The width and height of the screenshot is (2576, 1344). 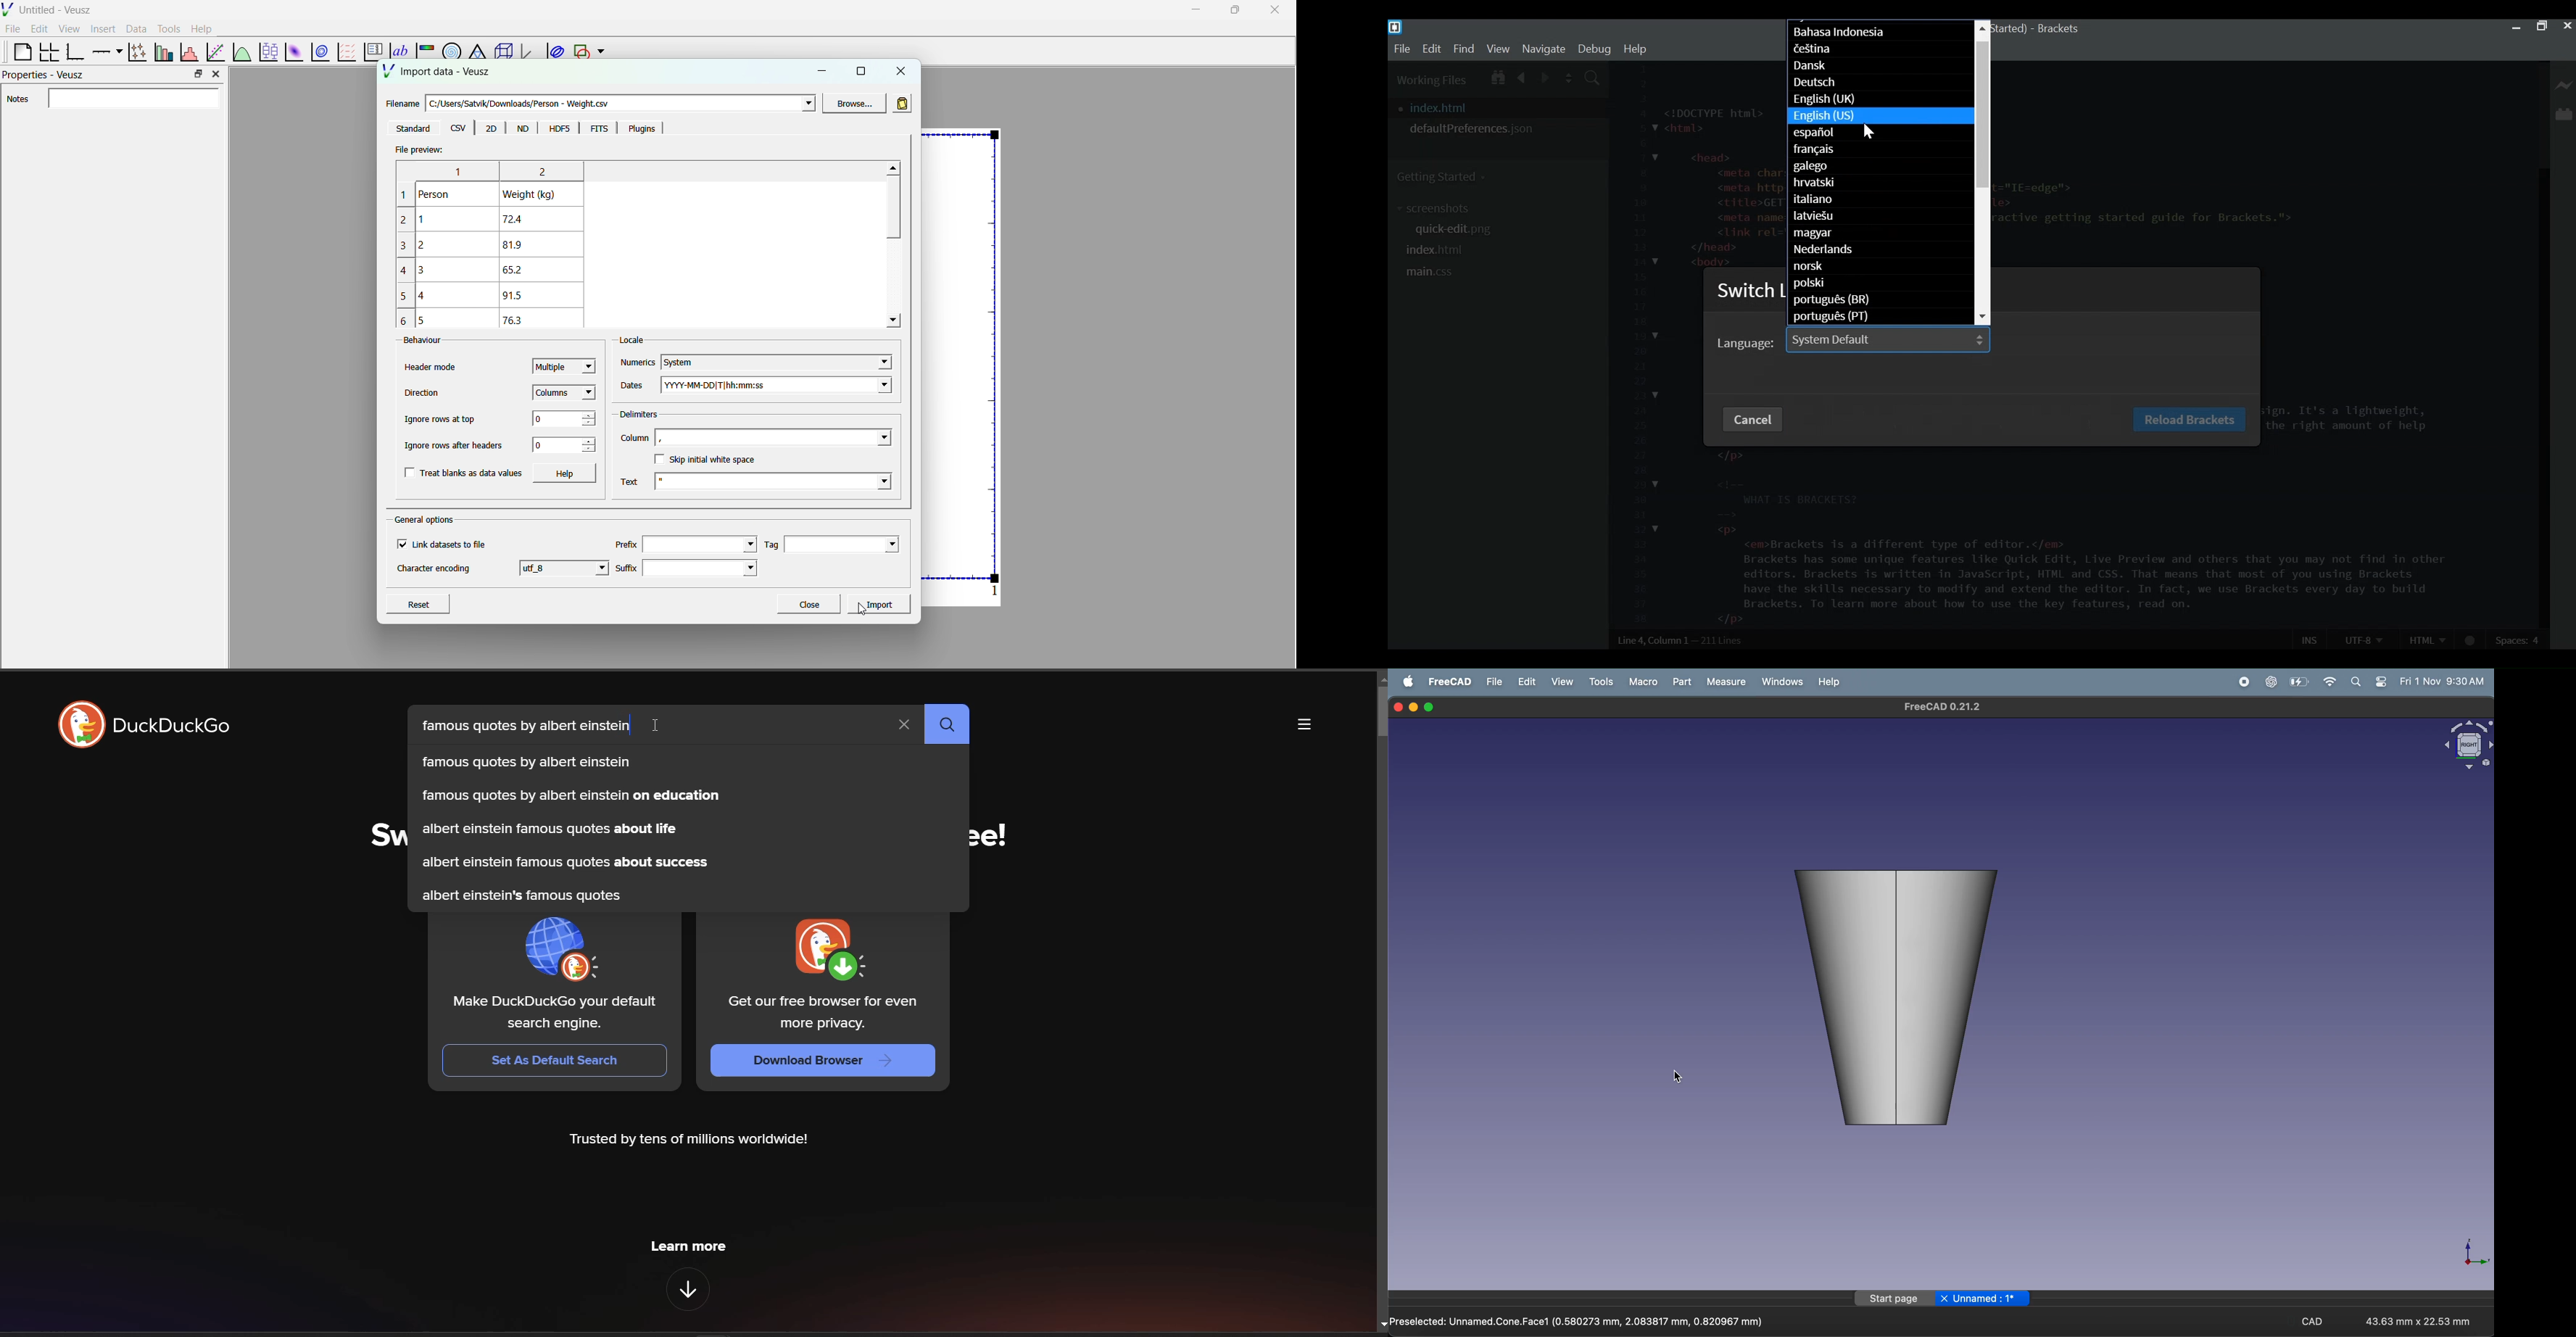 I want to click on quick-edit.png, so click(x=1459, y=231).